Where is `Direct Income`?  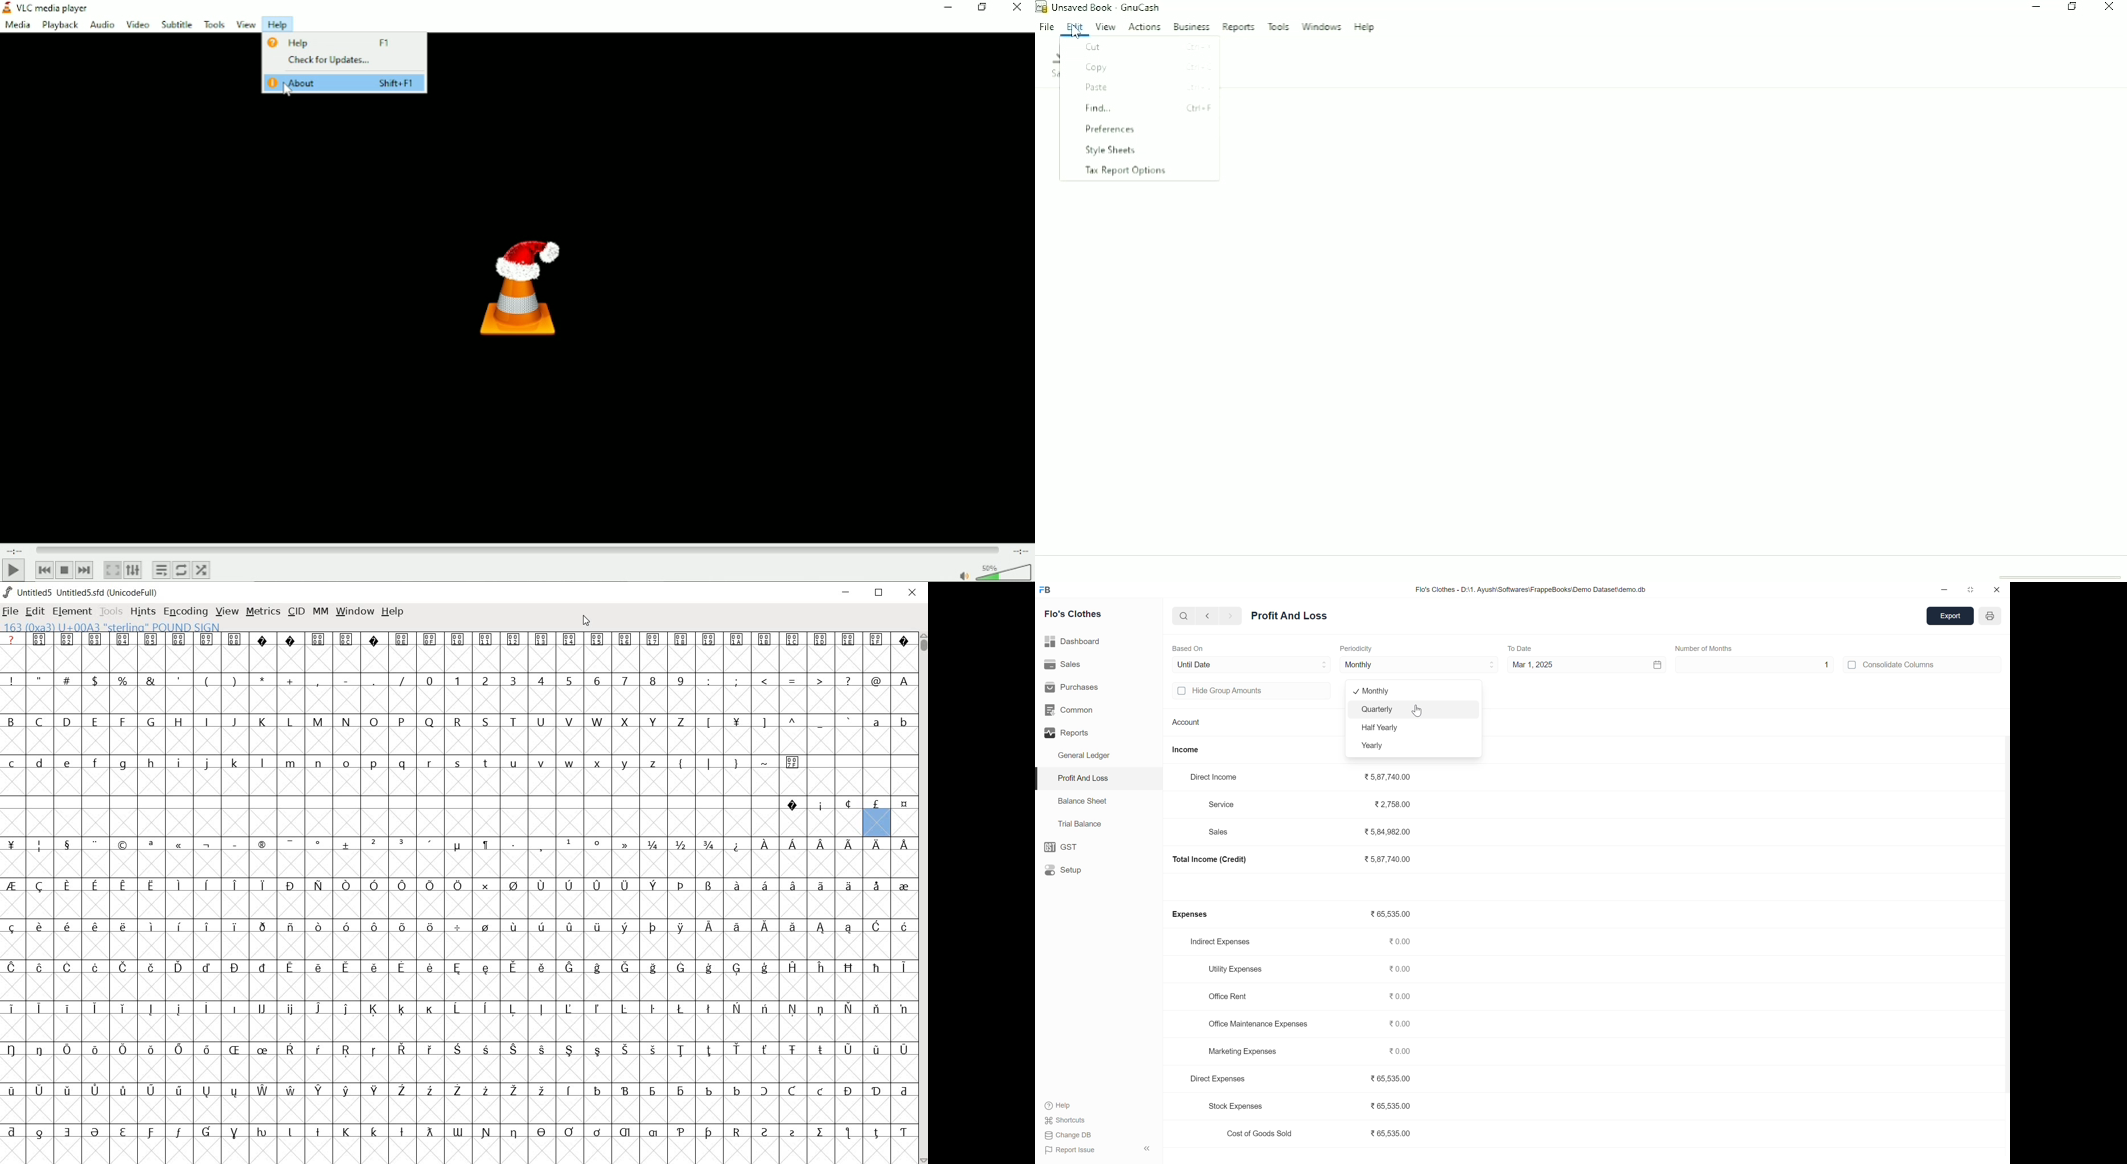 Direct Income is located at coordinates (1217, 777).